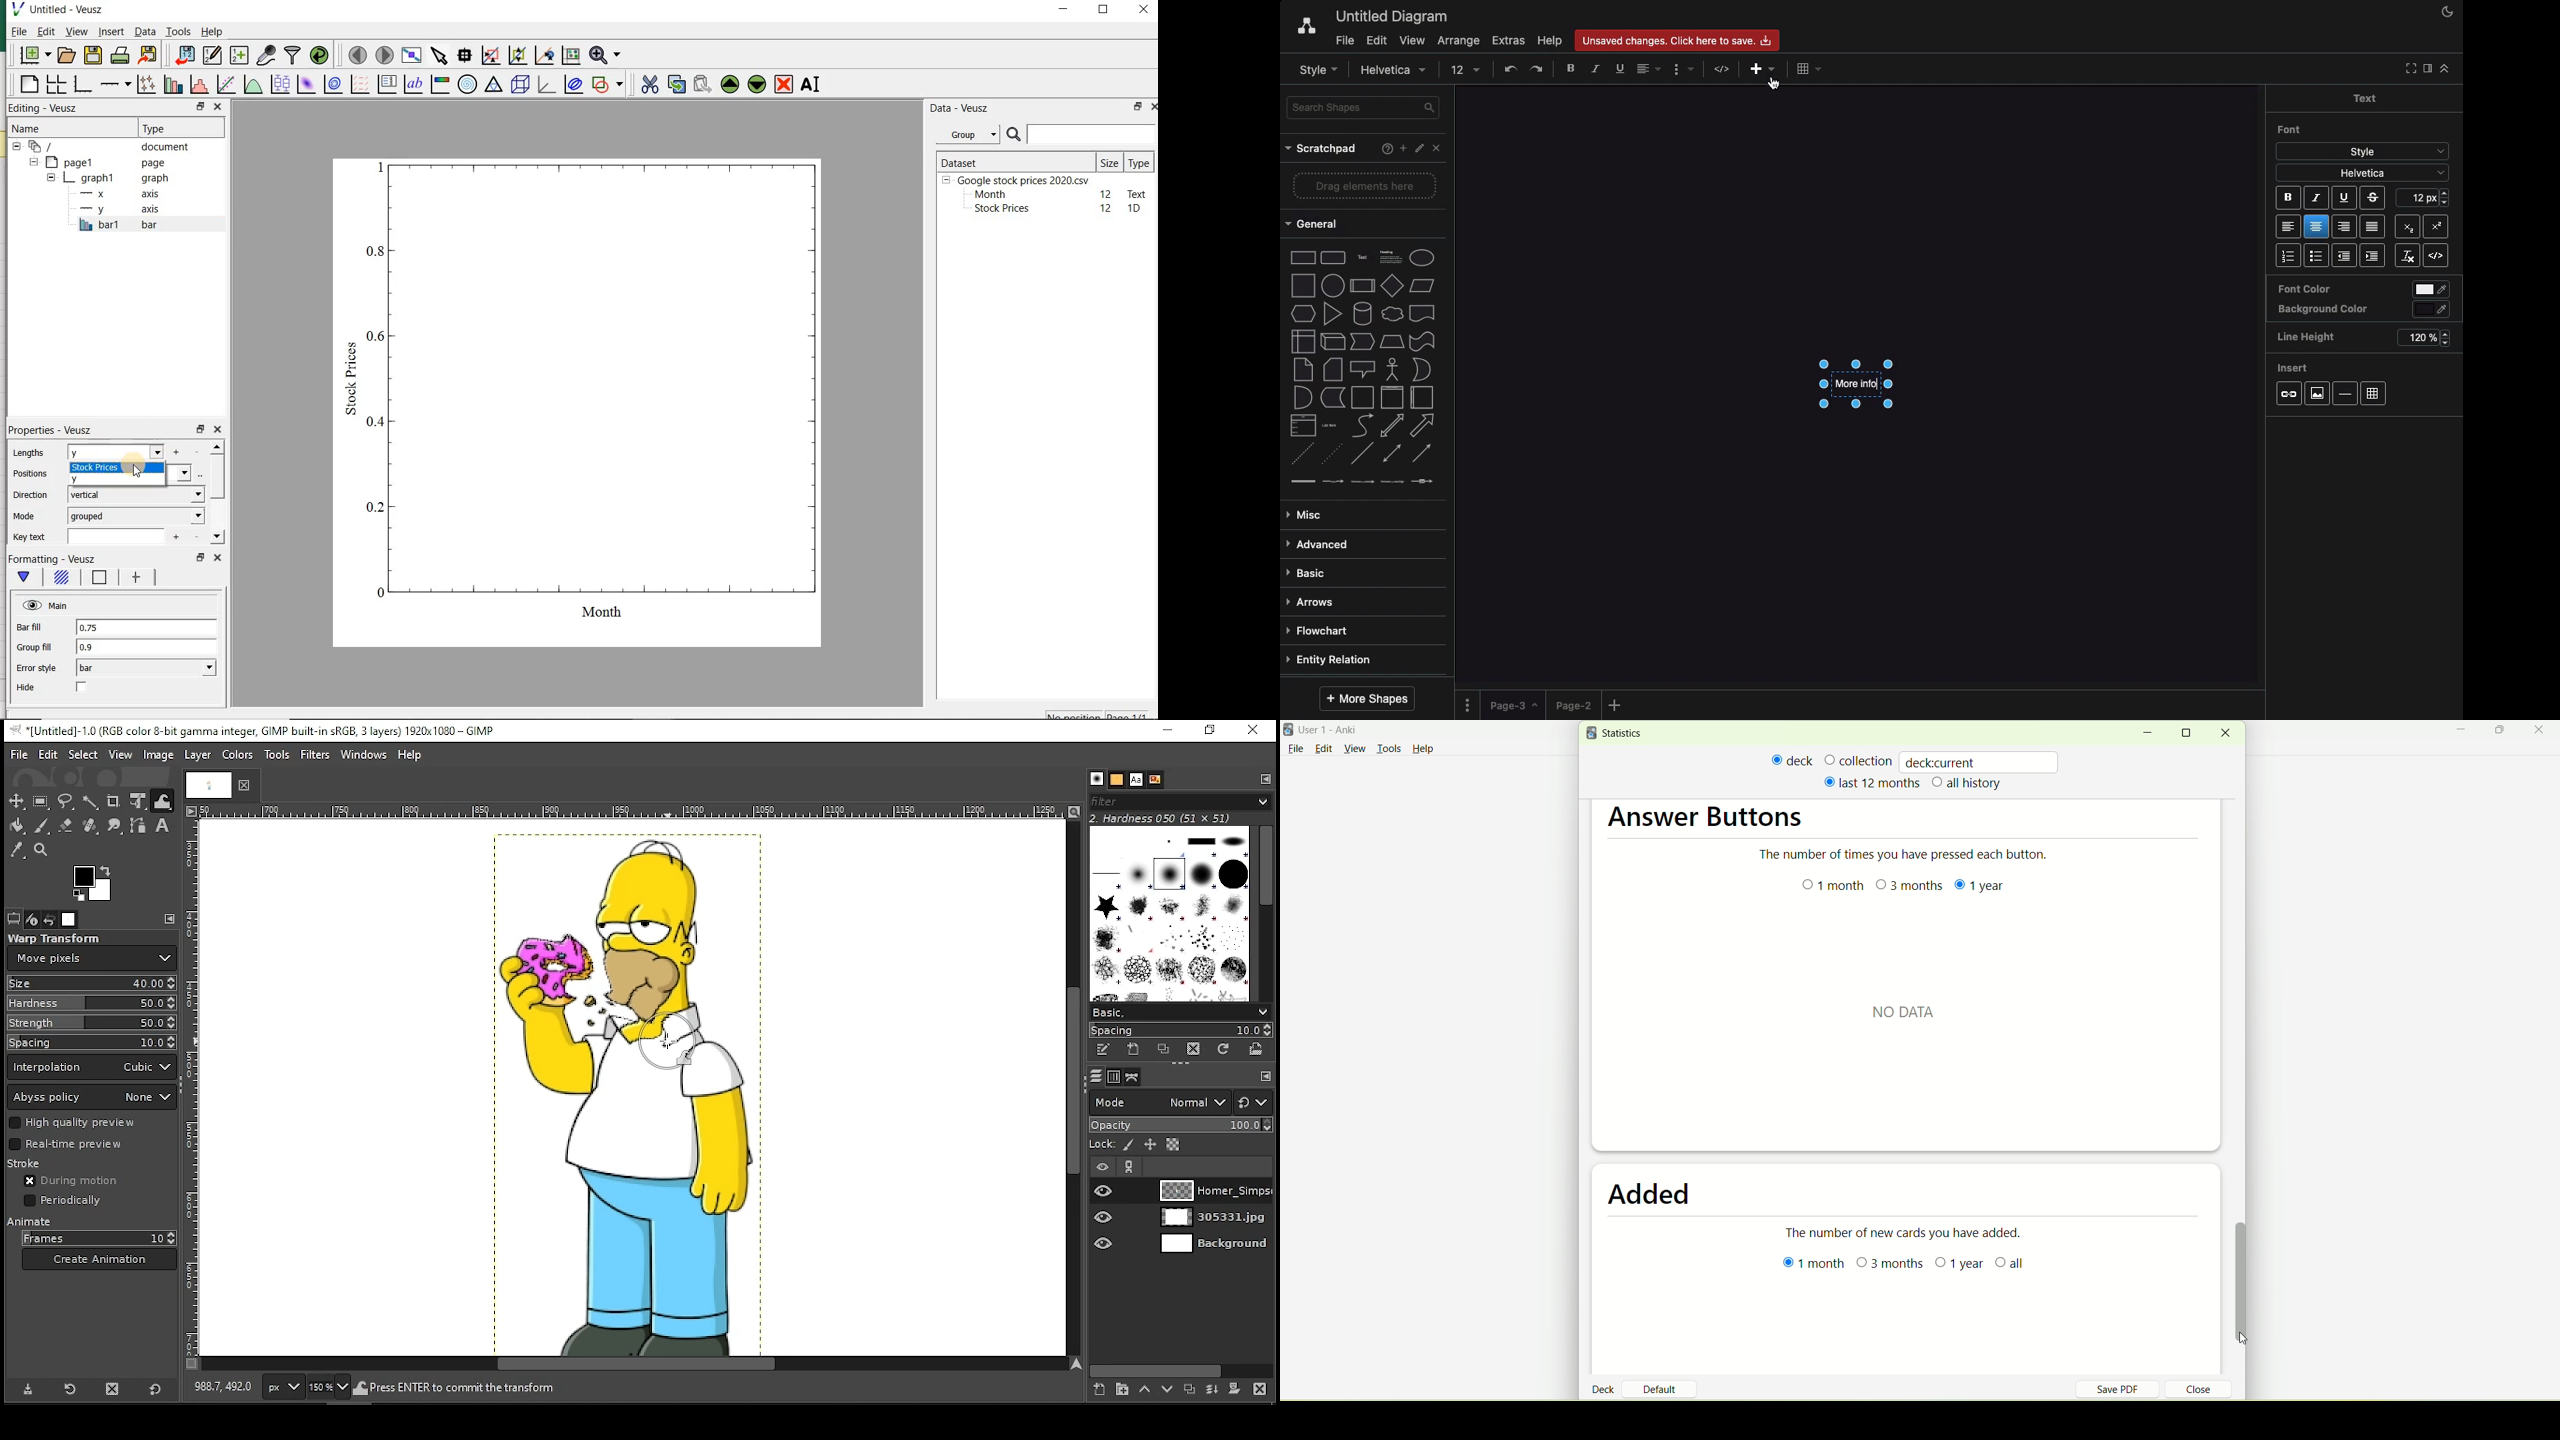 The width and height of the screenshot is (2576, 1456). What do you see at coordinates (2242, 1343) in the screenshot?
I see `cursor` at bounding box center [2242, 1343].